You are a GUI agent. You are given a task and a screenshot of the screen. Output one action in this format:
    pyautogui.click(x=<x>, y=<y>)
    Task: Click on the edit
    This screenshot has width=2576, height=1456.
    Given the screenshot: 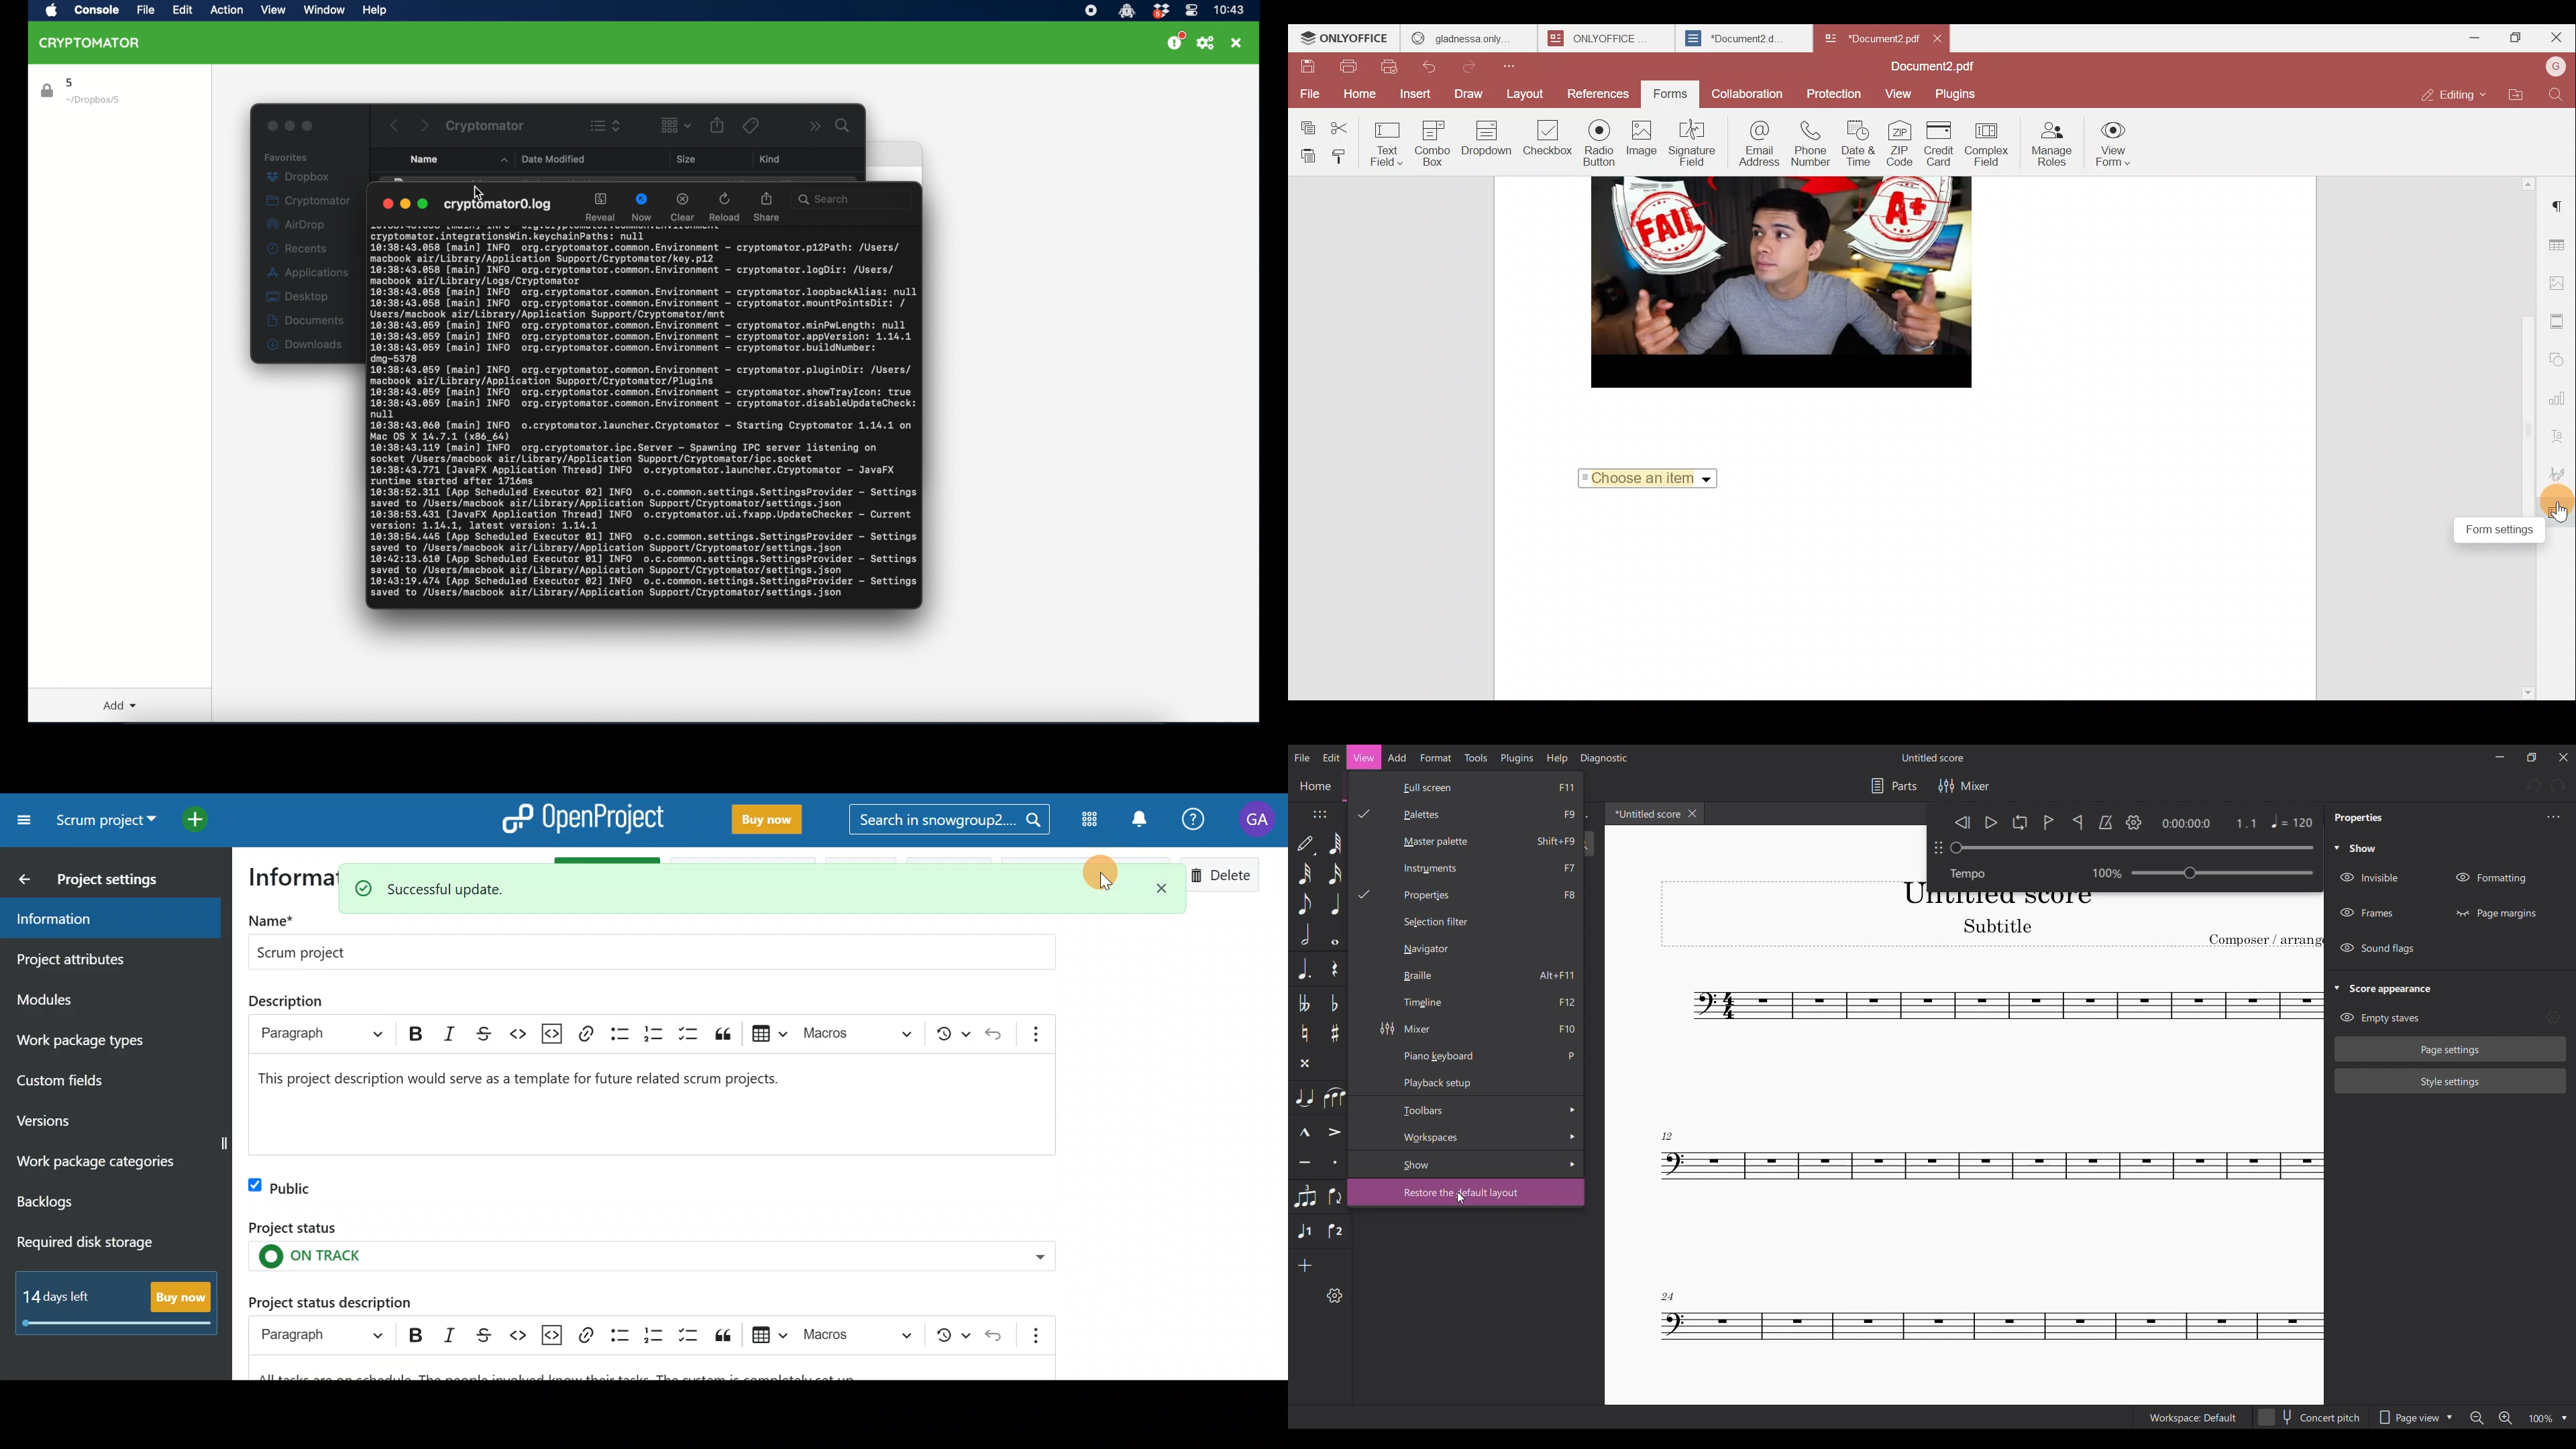 What is the action you would take?
    pyautogui.click(x=183, y=10)
    